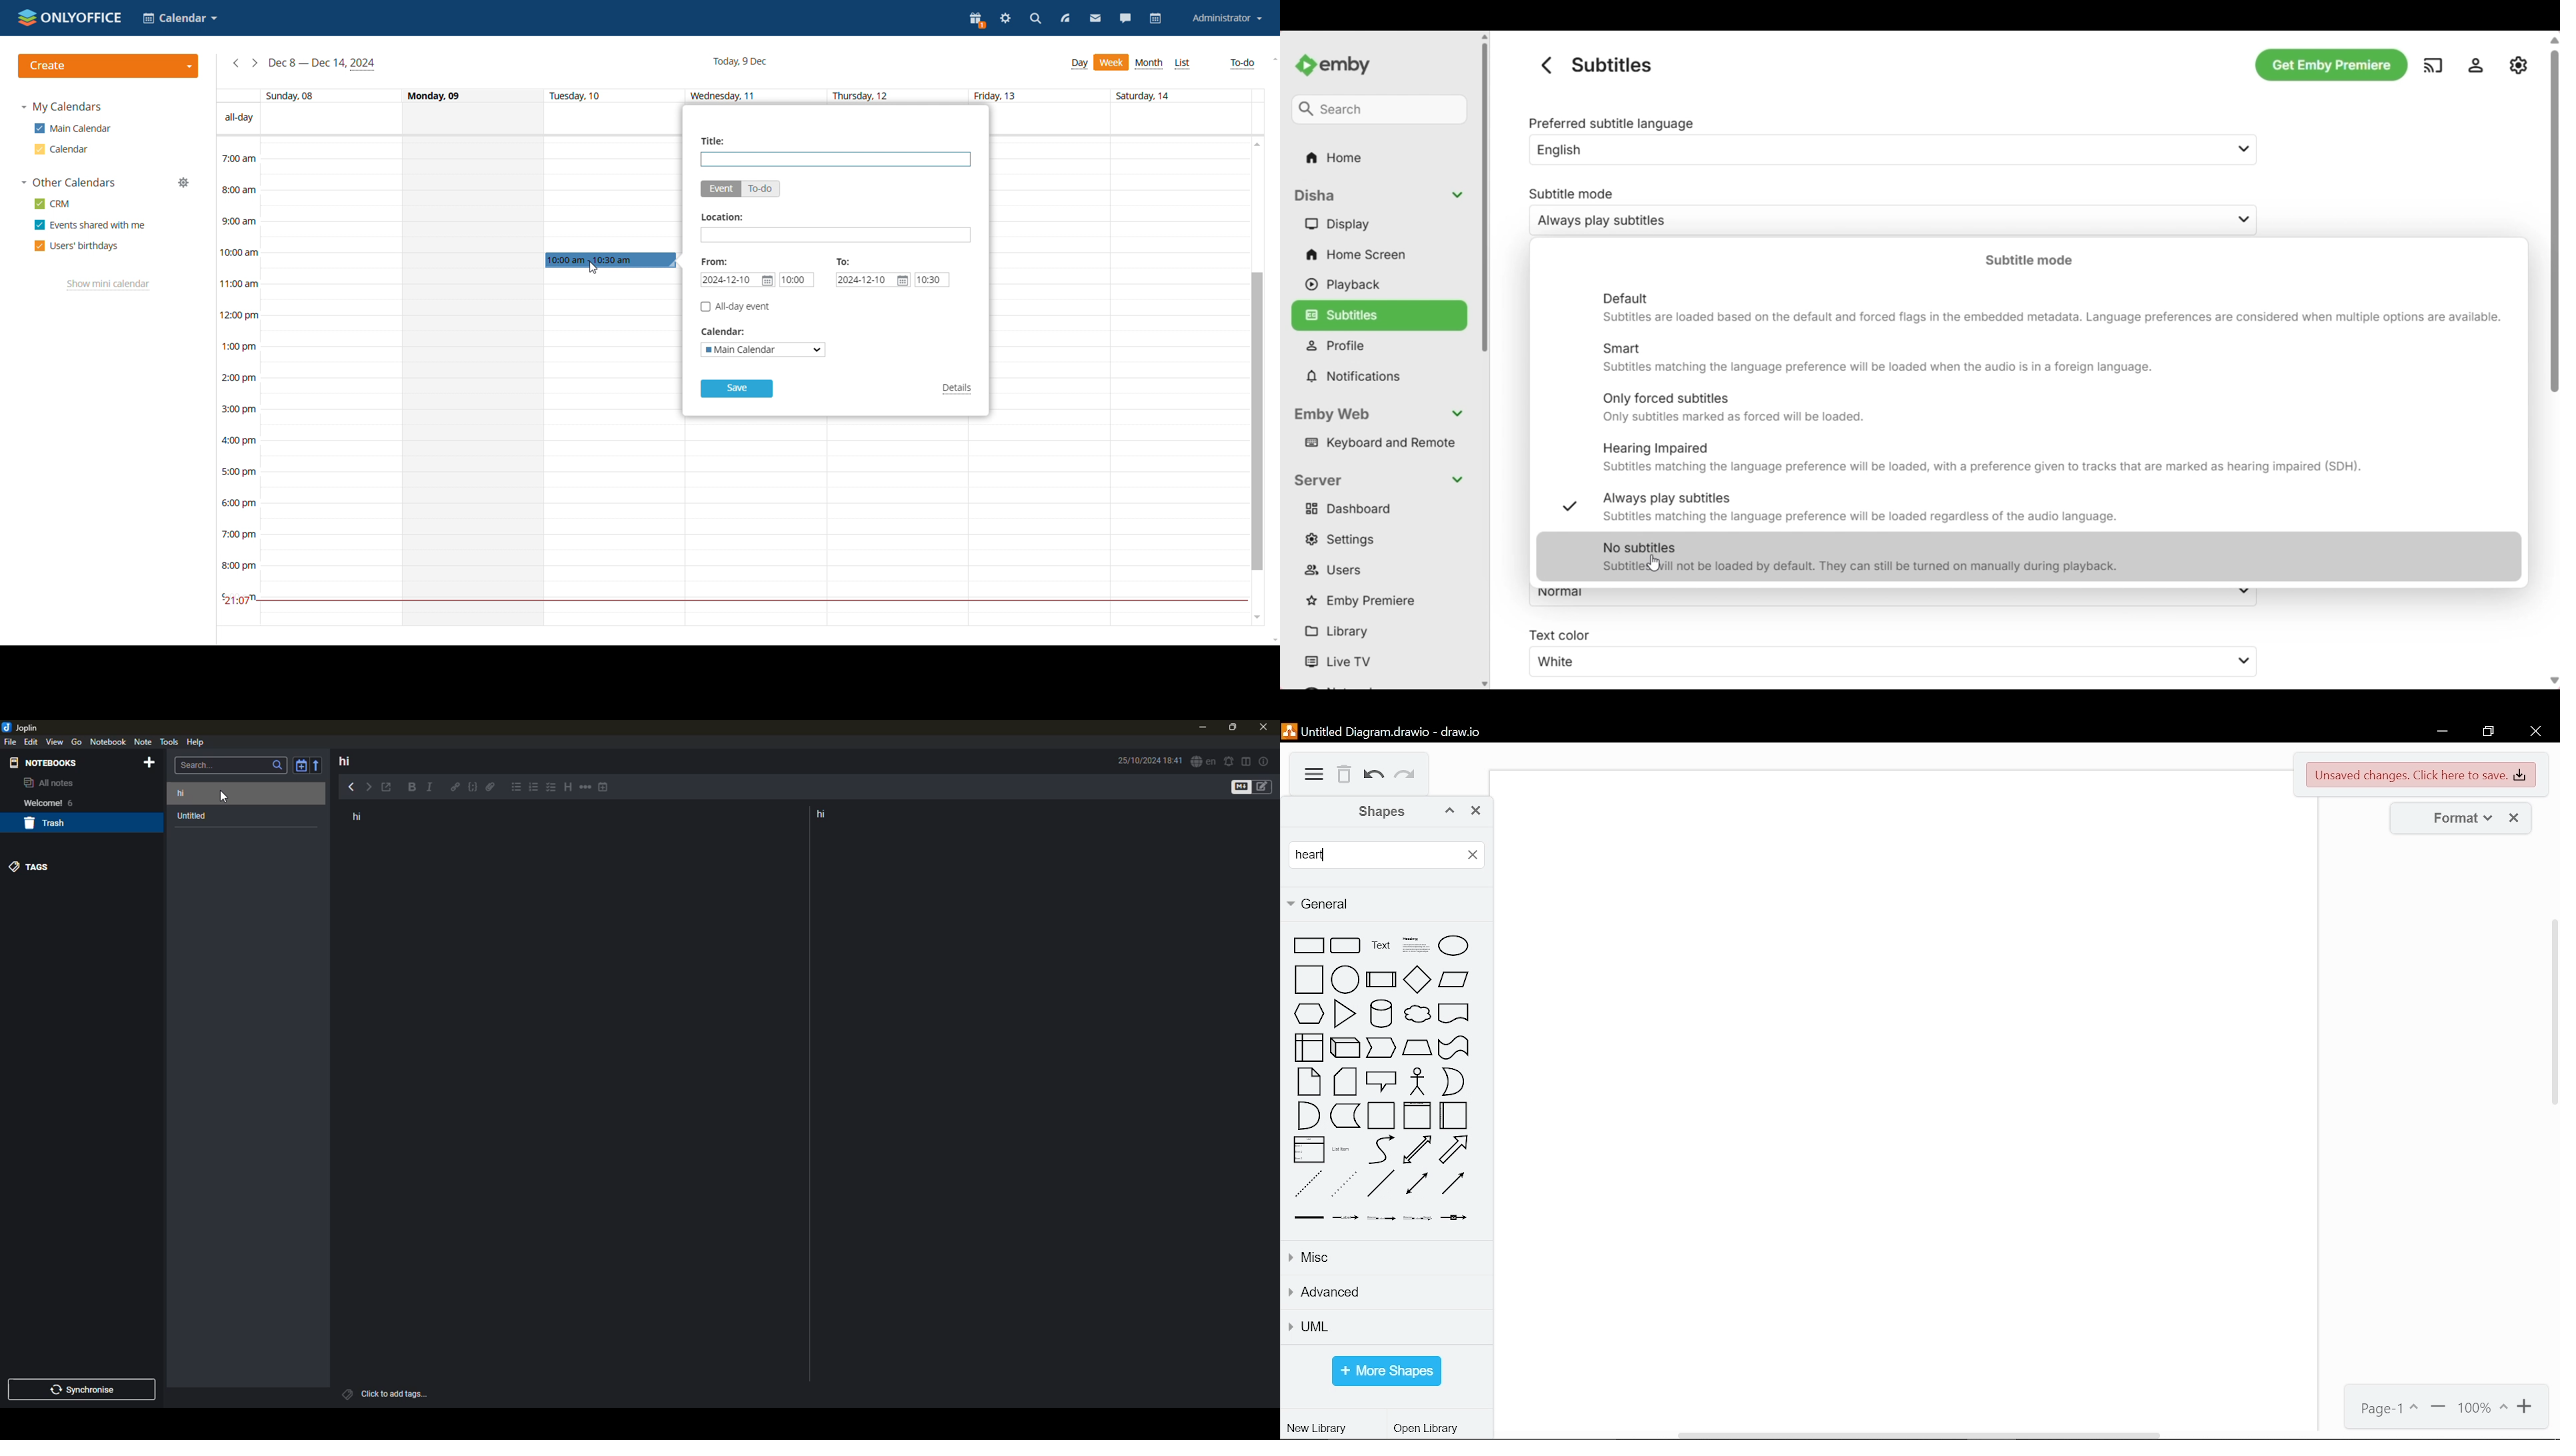  I want to click on hyperlink, so click(455, 788).